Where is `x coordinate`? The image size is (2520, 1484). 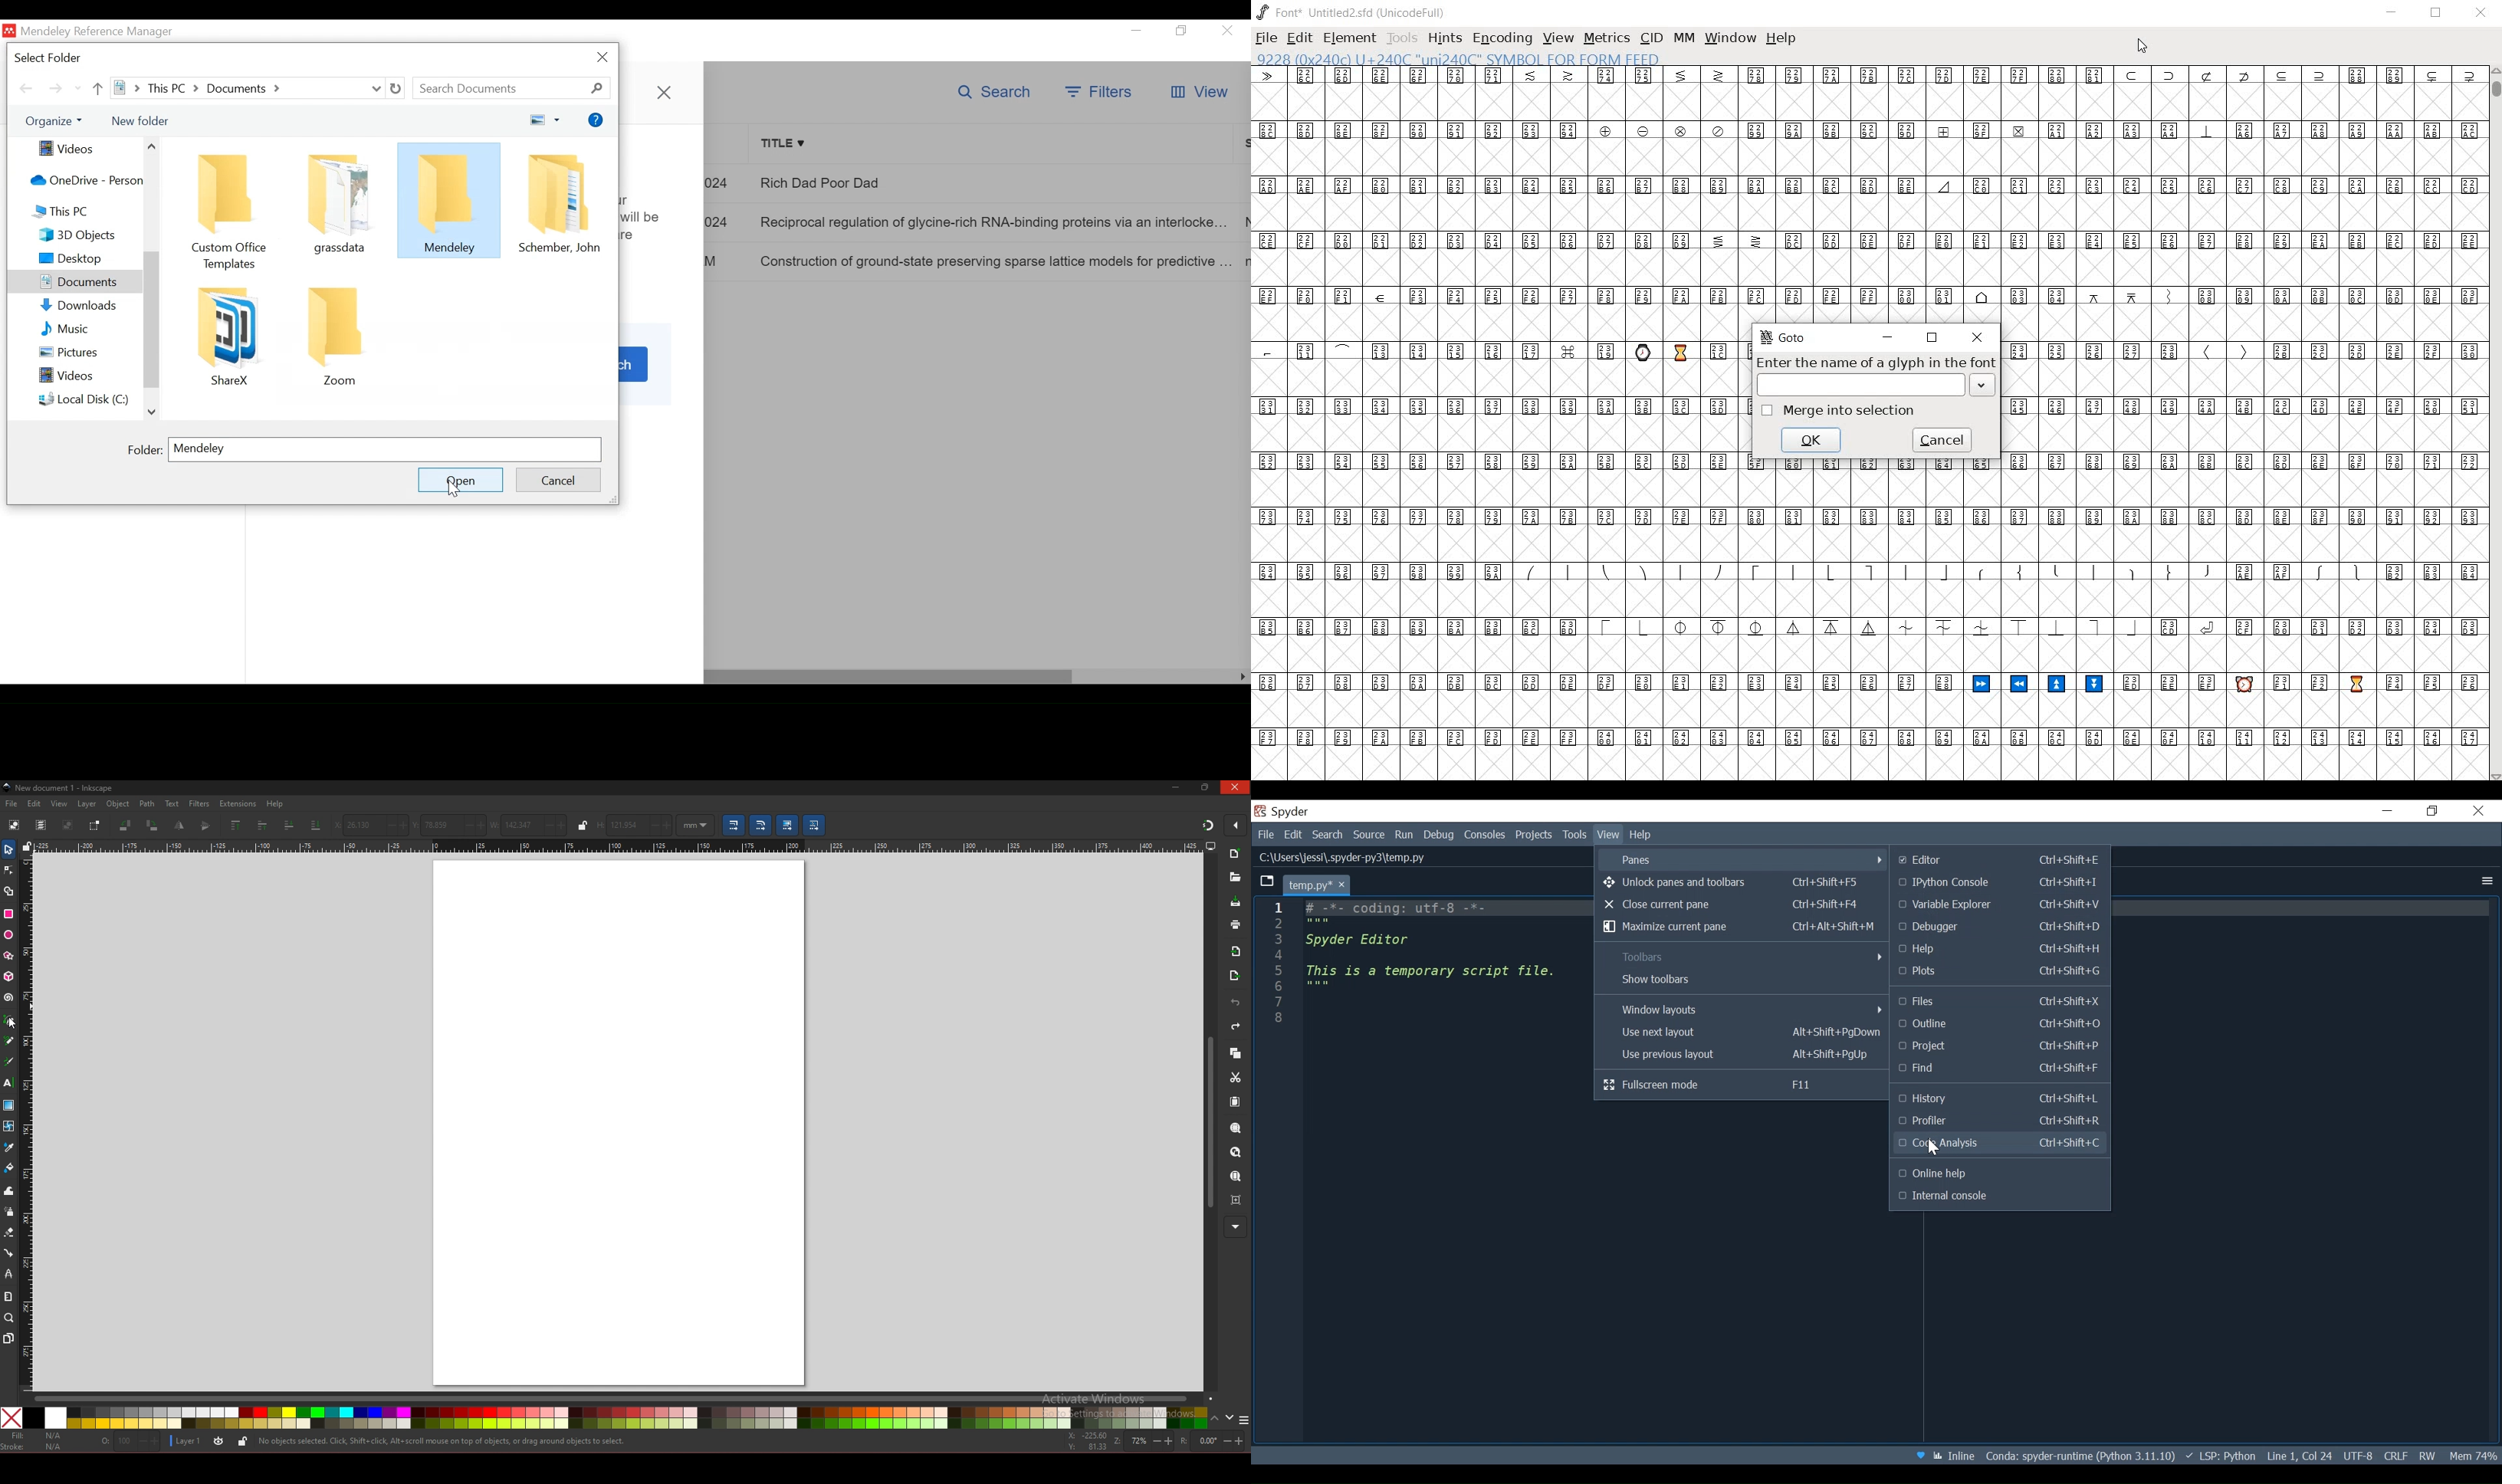 x coordinate is located at coordinates (370, 825).